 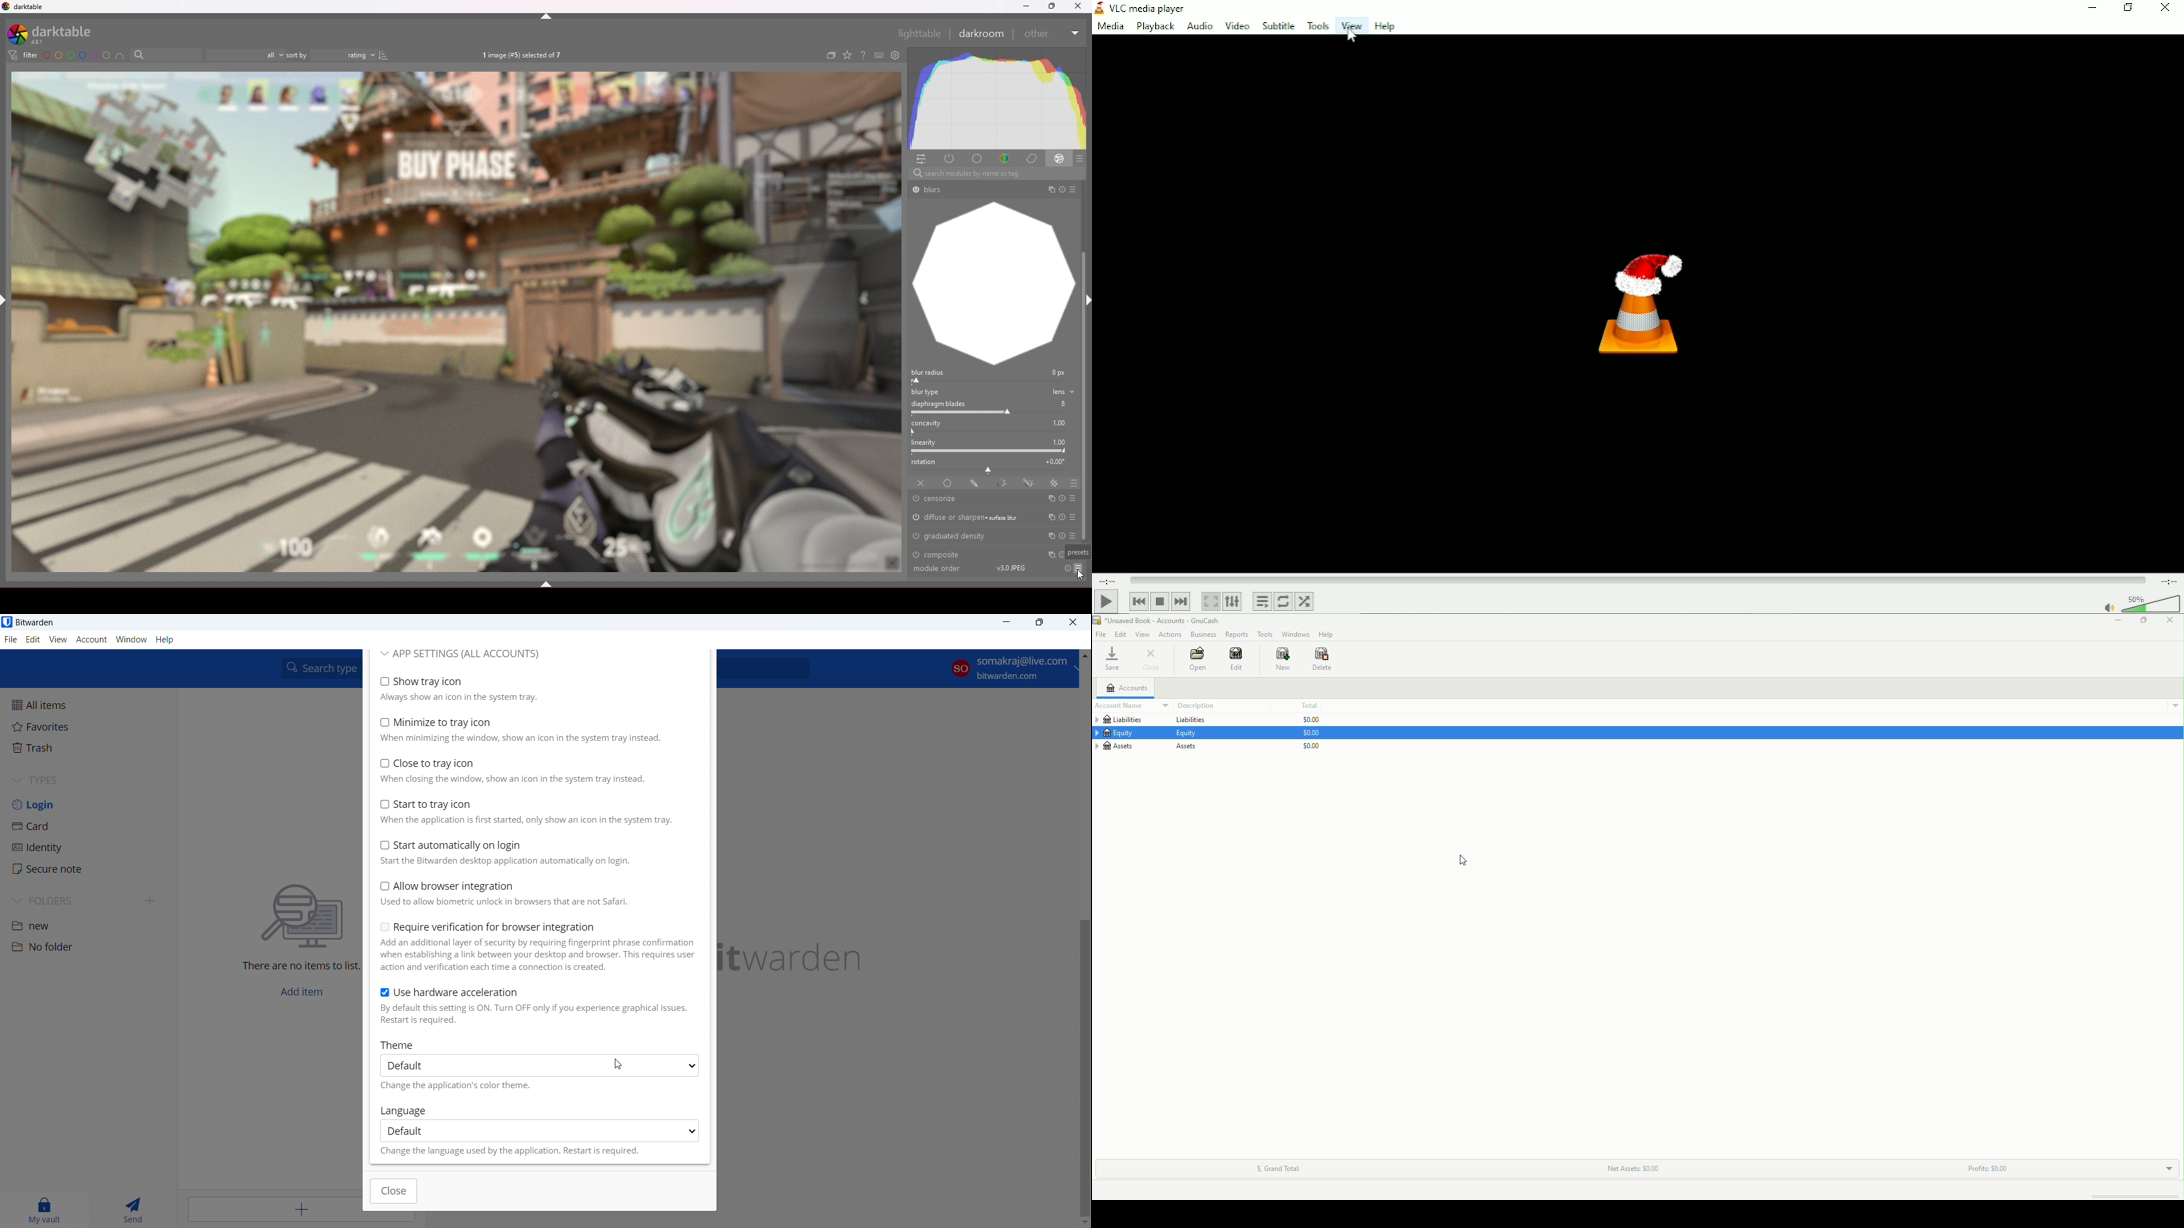 I want to click on Random, so click(x=1304, y=601).